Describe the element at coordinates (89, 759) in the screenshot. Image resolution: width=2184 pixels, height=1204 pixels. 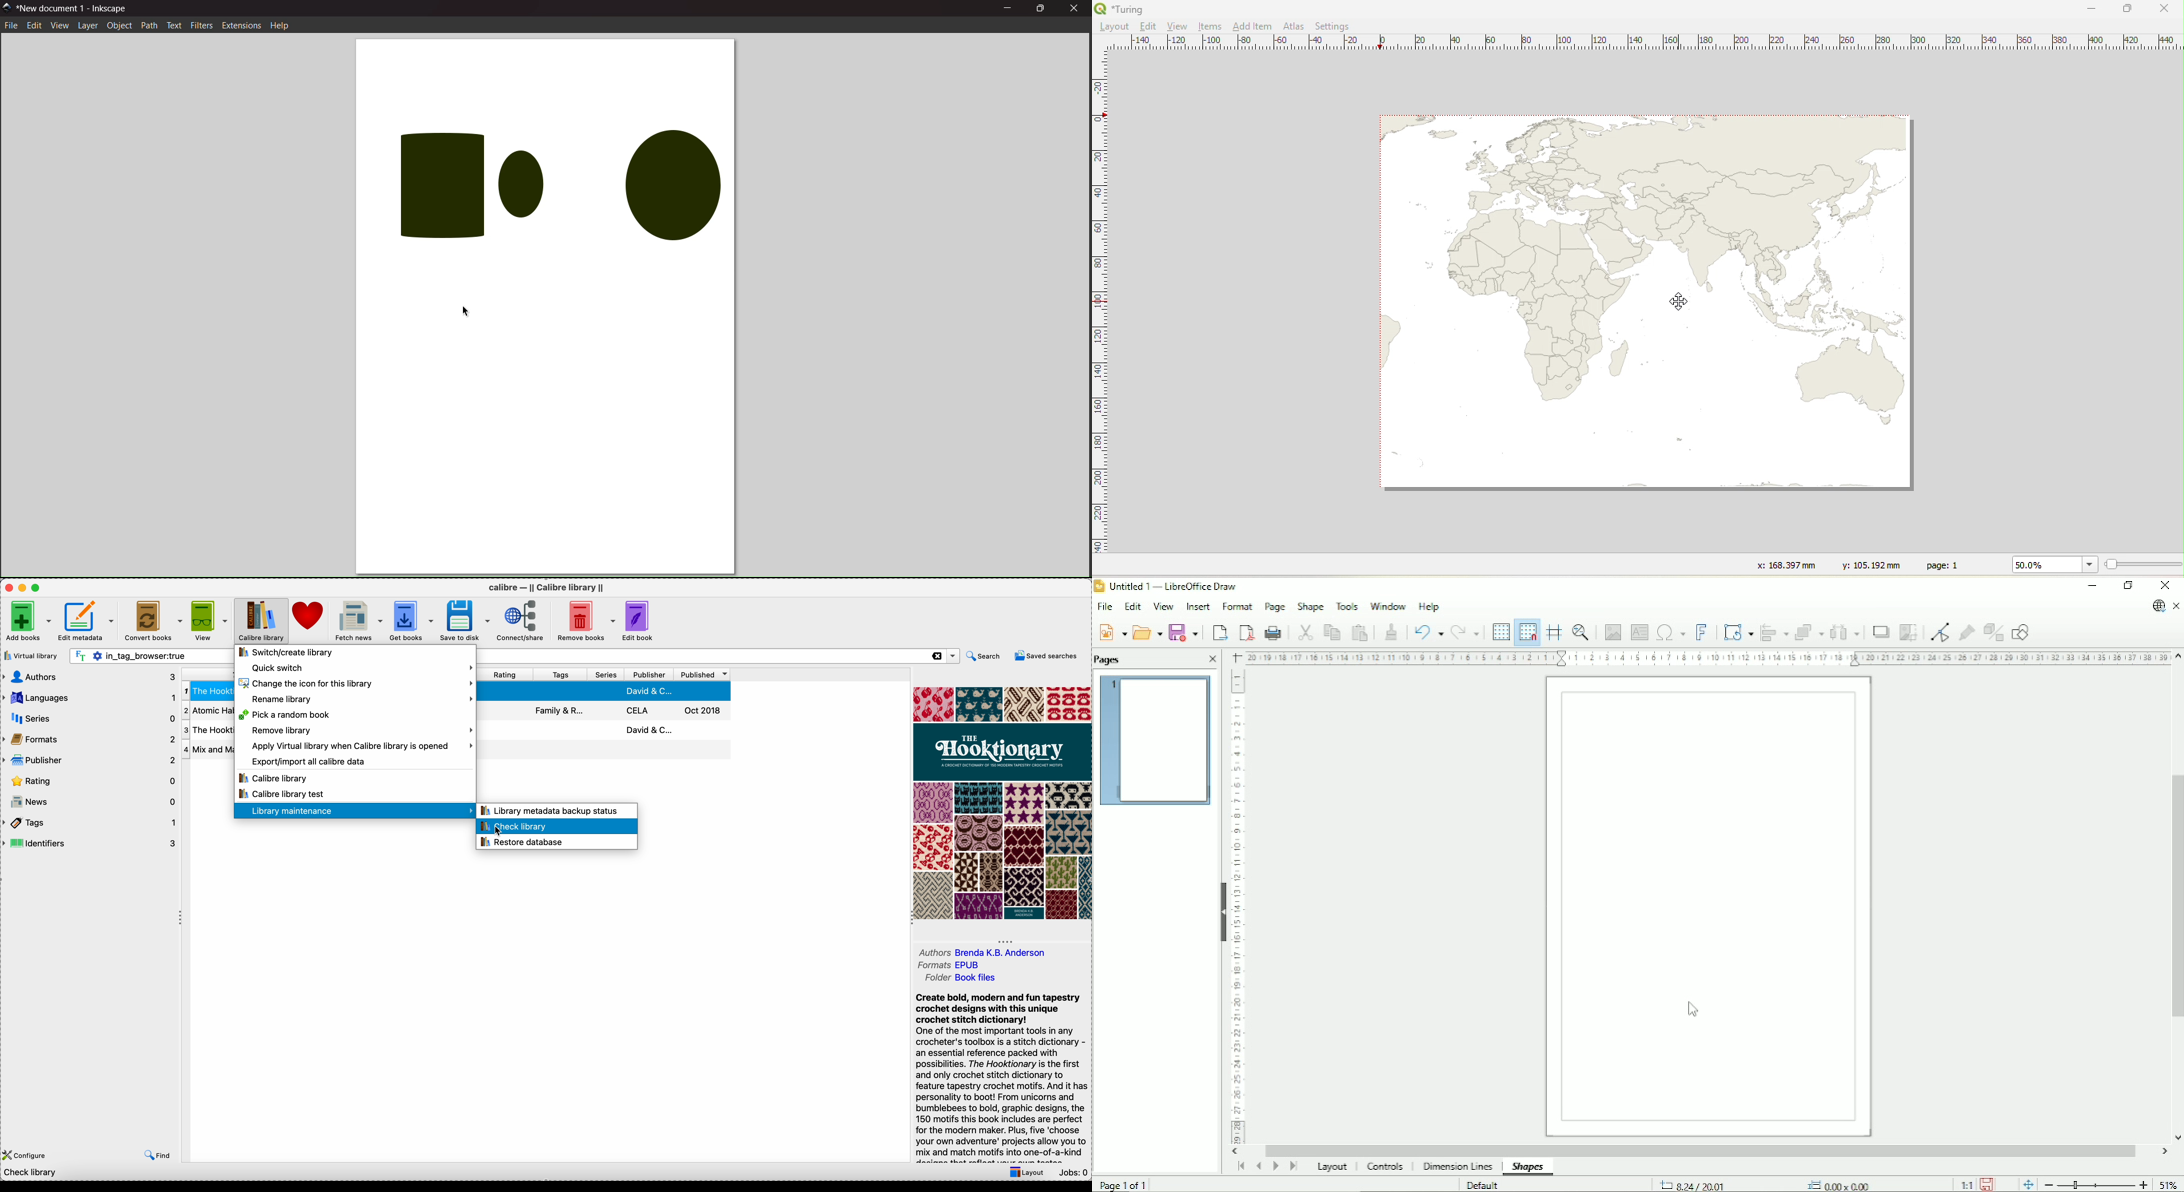
I see `publisher` at that location.